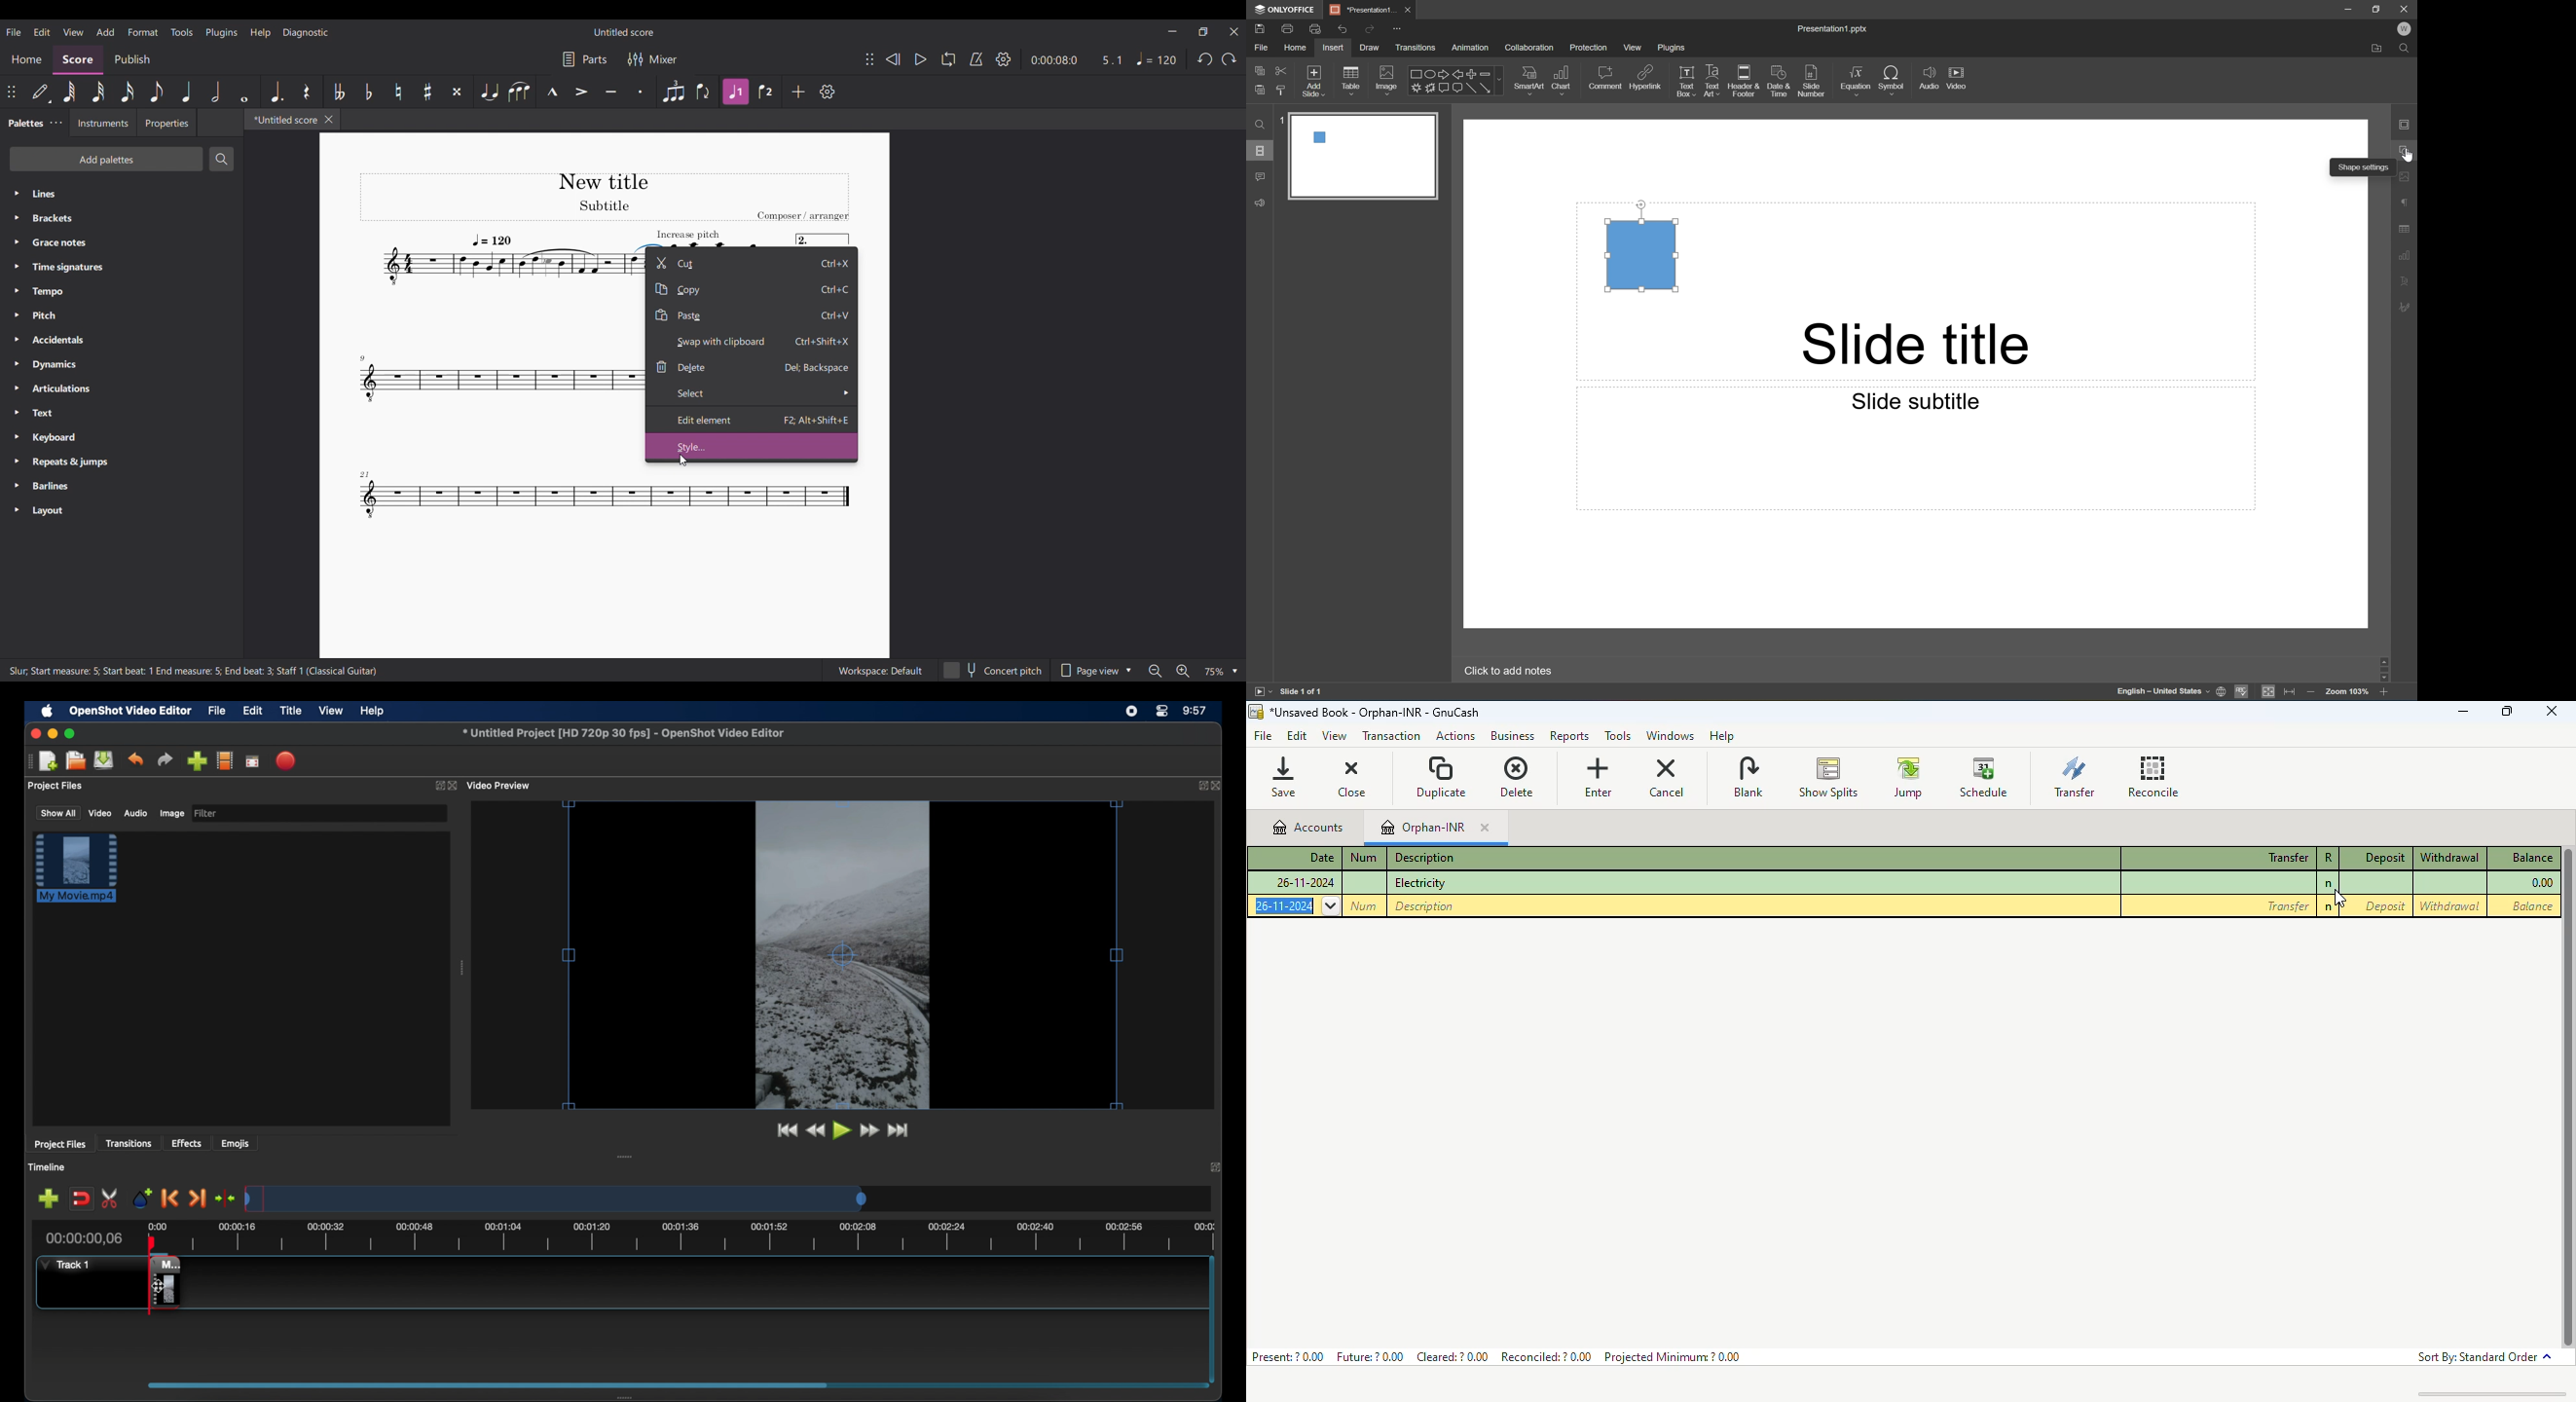 This screenshot has height=1428, width=2576. I want to click on Zoom out, so click(2309, 690).